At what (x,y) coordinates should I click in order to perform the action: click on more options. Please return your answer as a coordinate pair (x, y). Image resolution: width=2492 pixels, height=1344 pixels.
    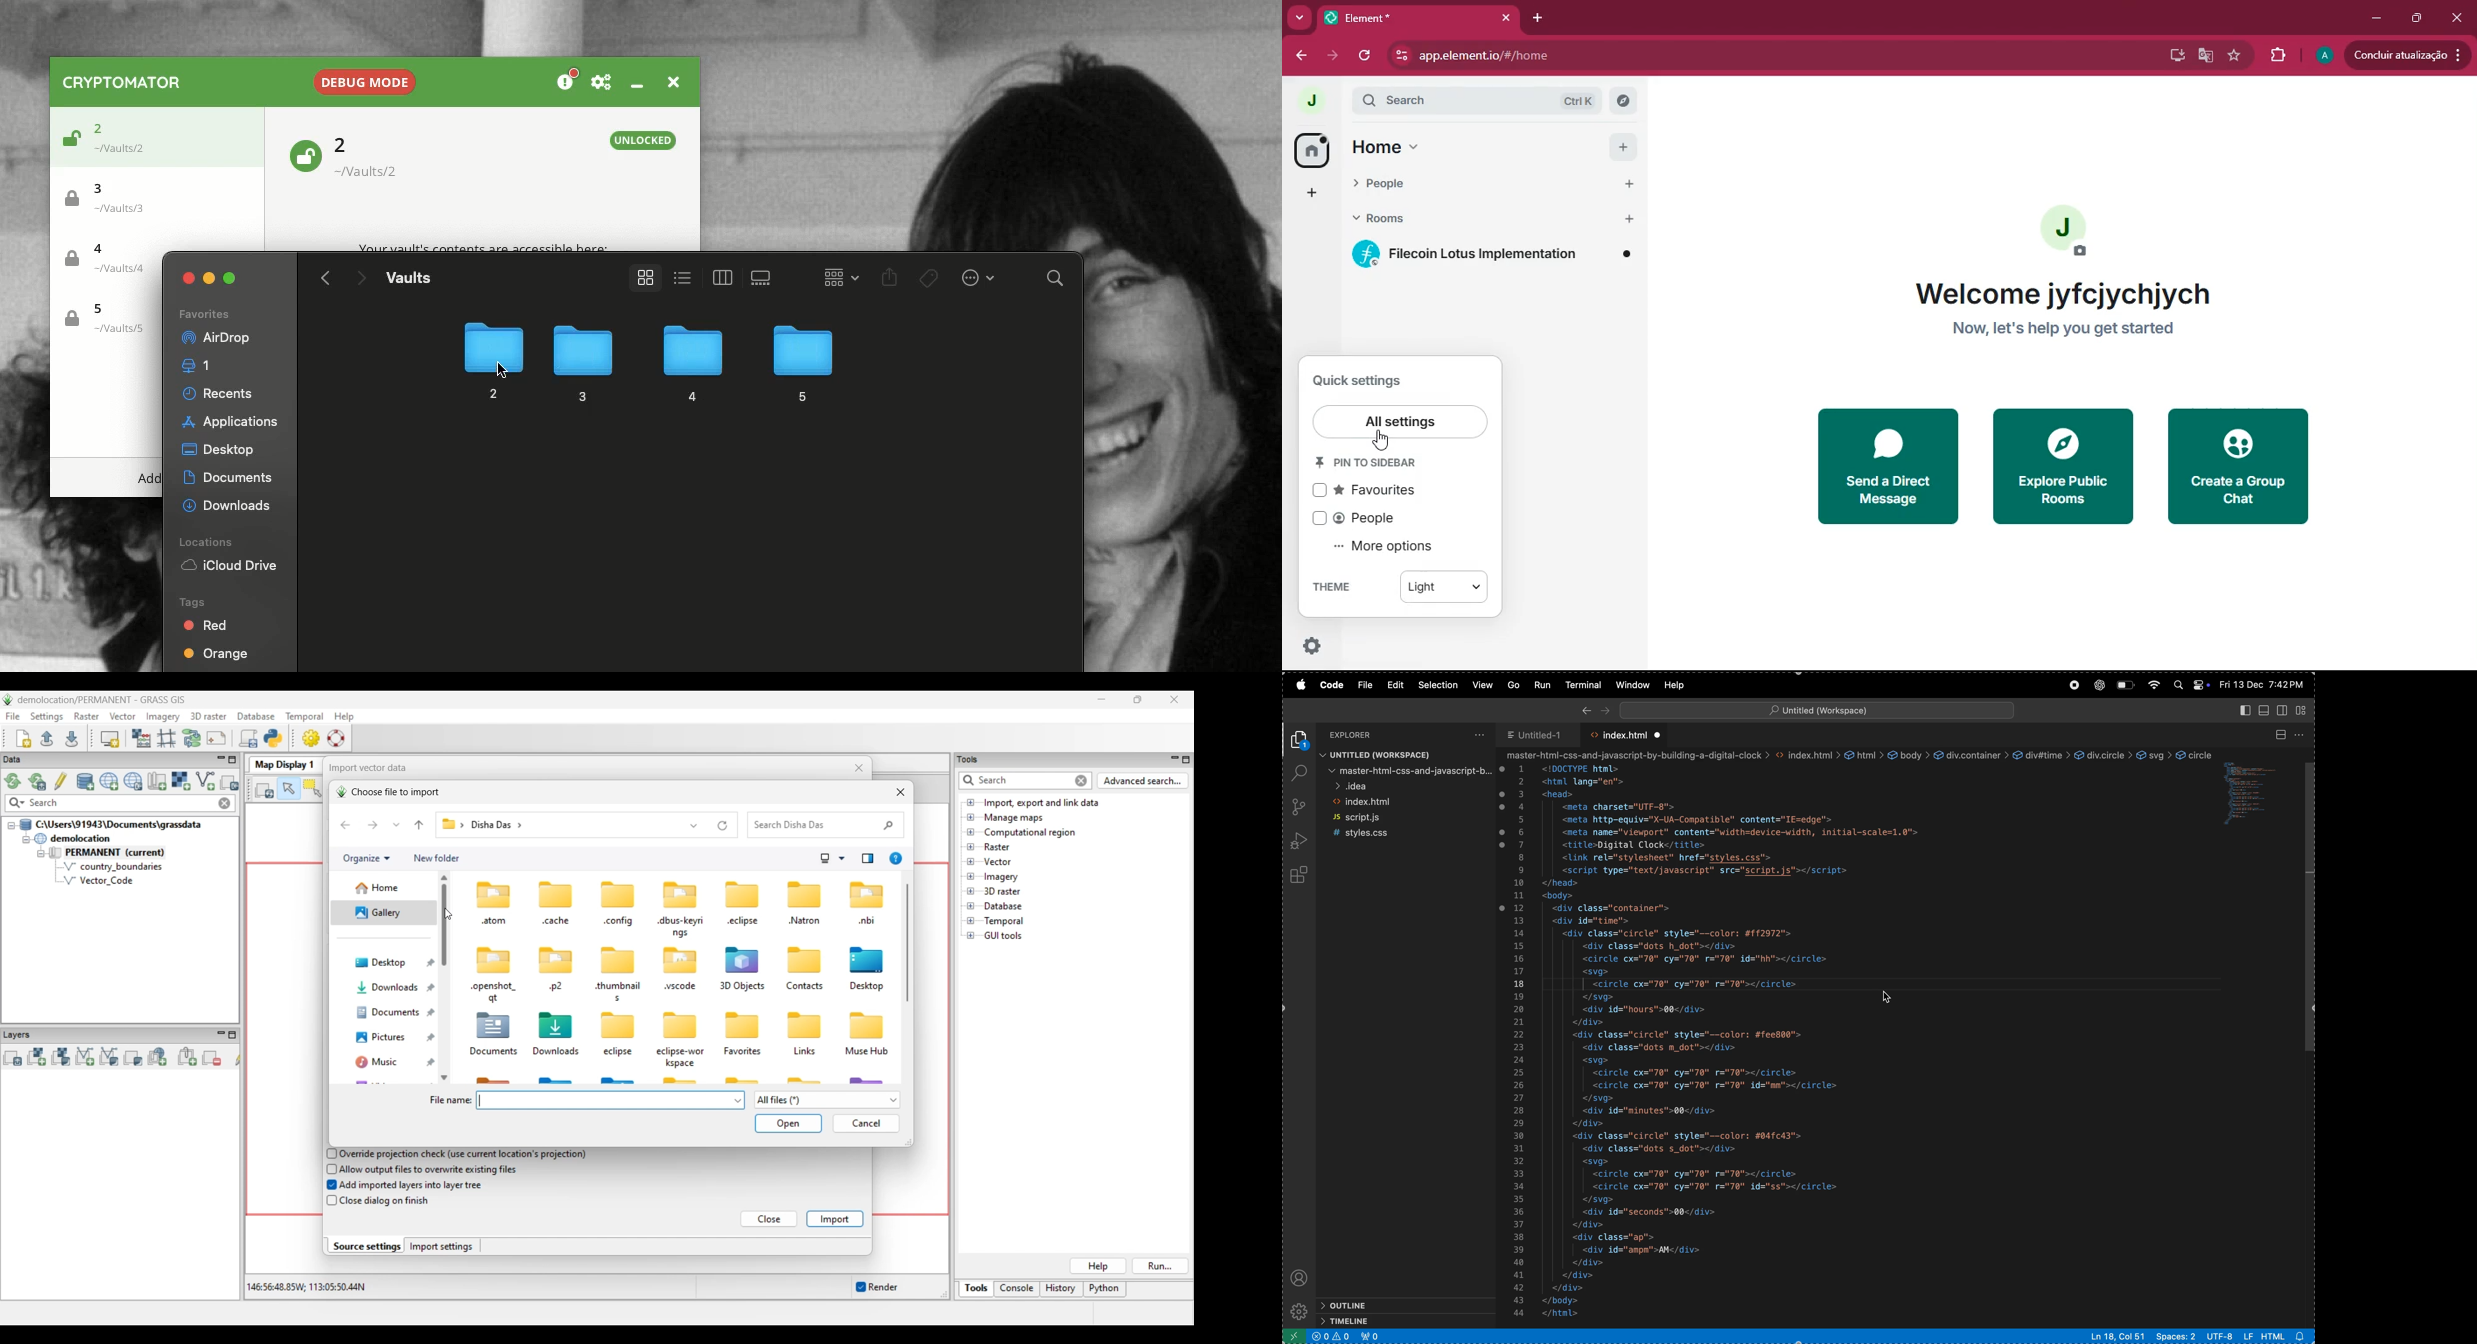
    Looking at the image, I should click on (1400, 547).